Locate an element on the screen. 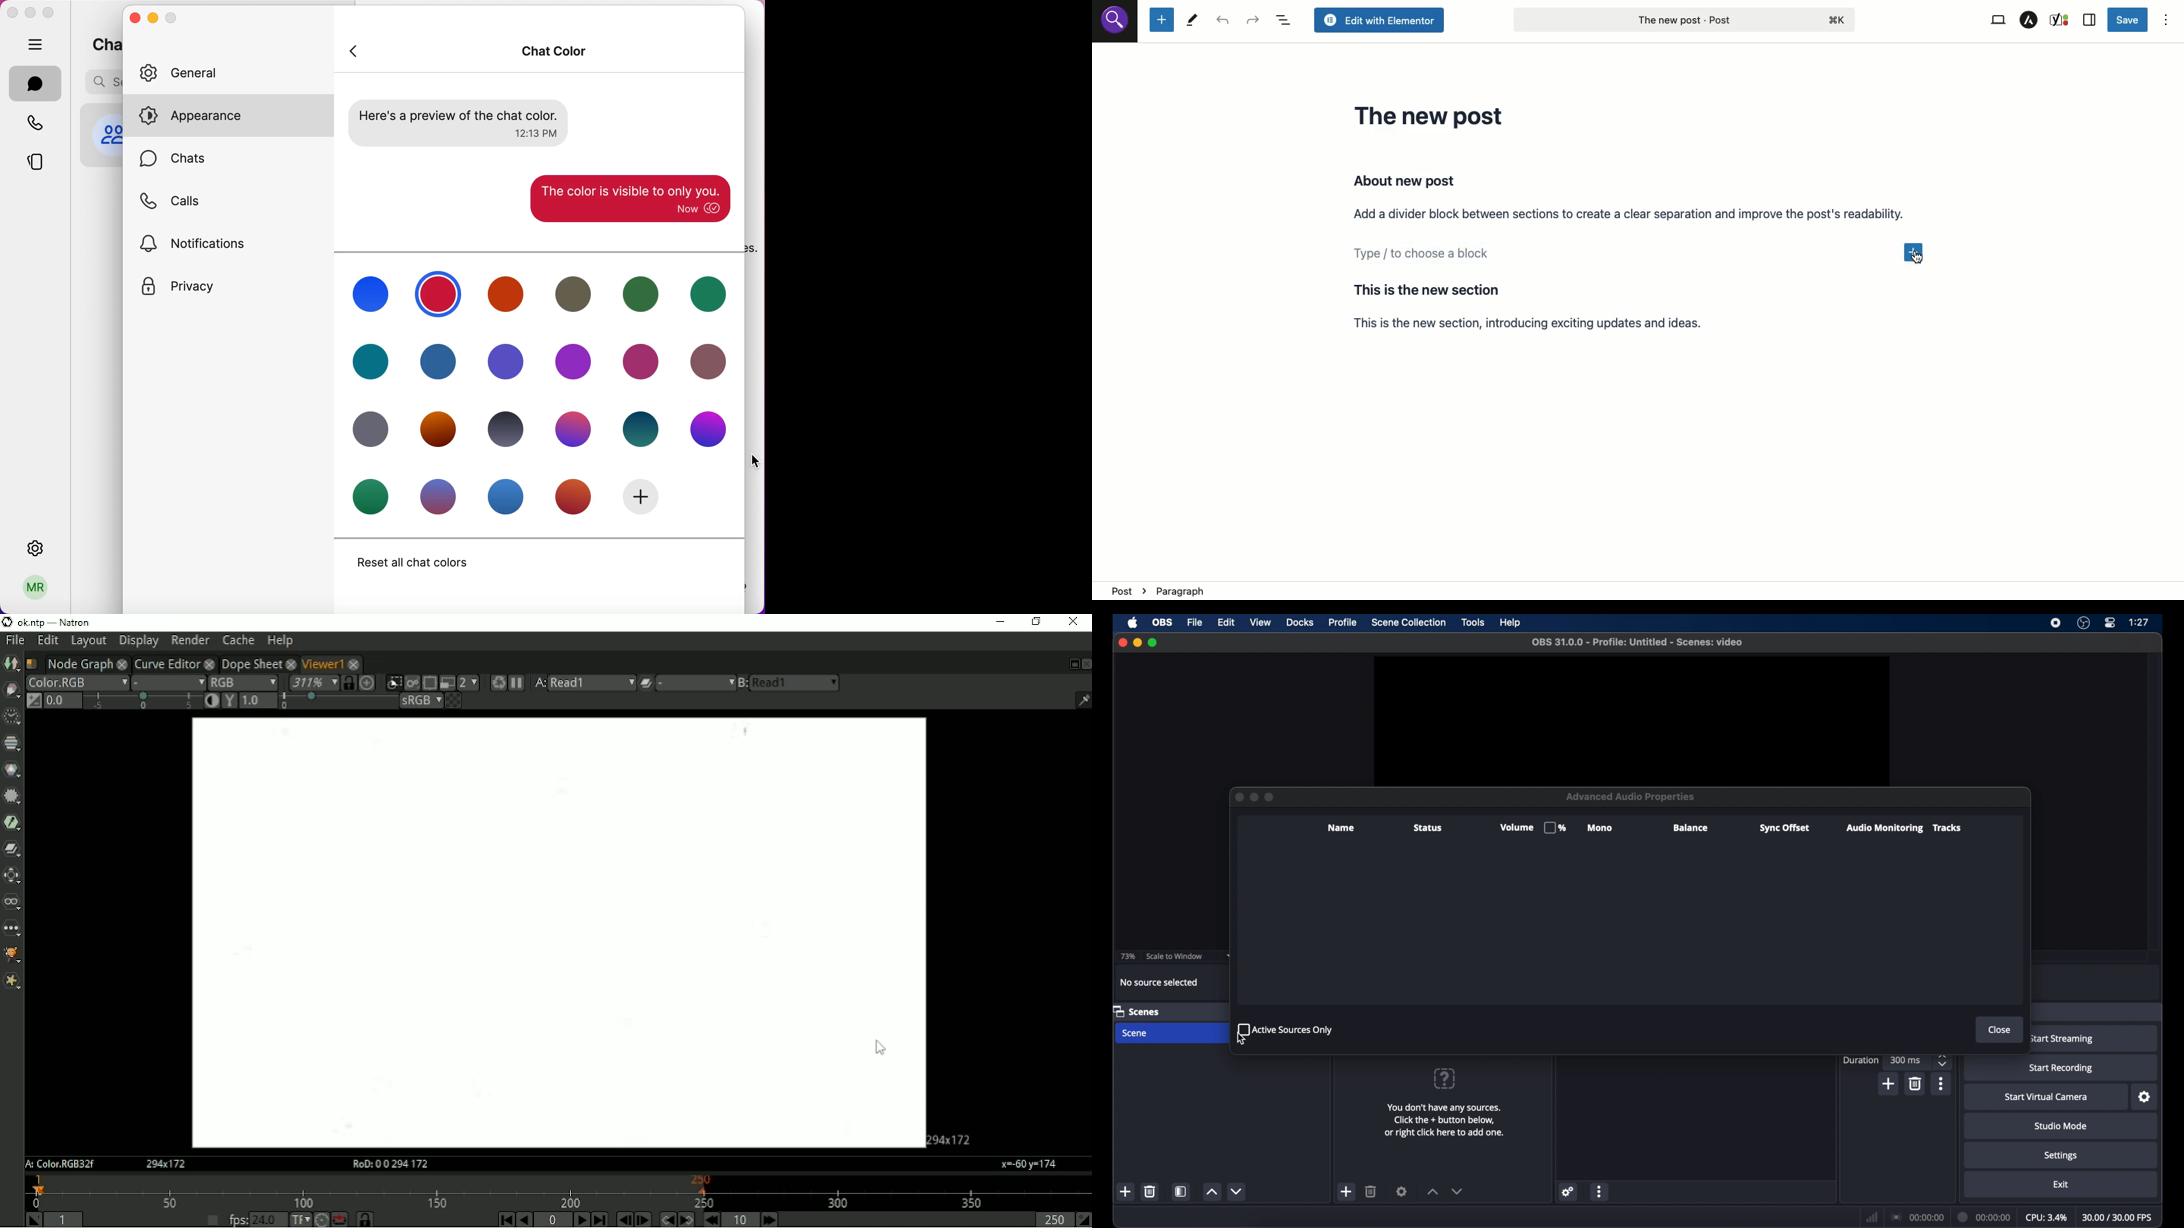  volume is located at coordinates (1531, 828).